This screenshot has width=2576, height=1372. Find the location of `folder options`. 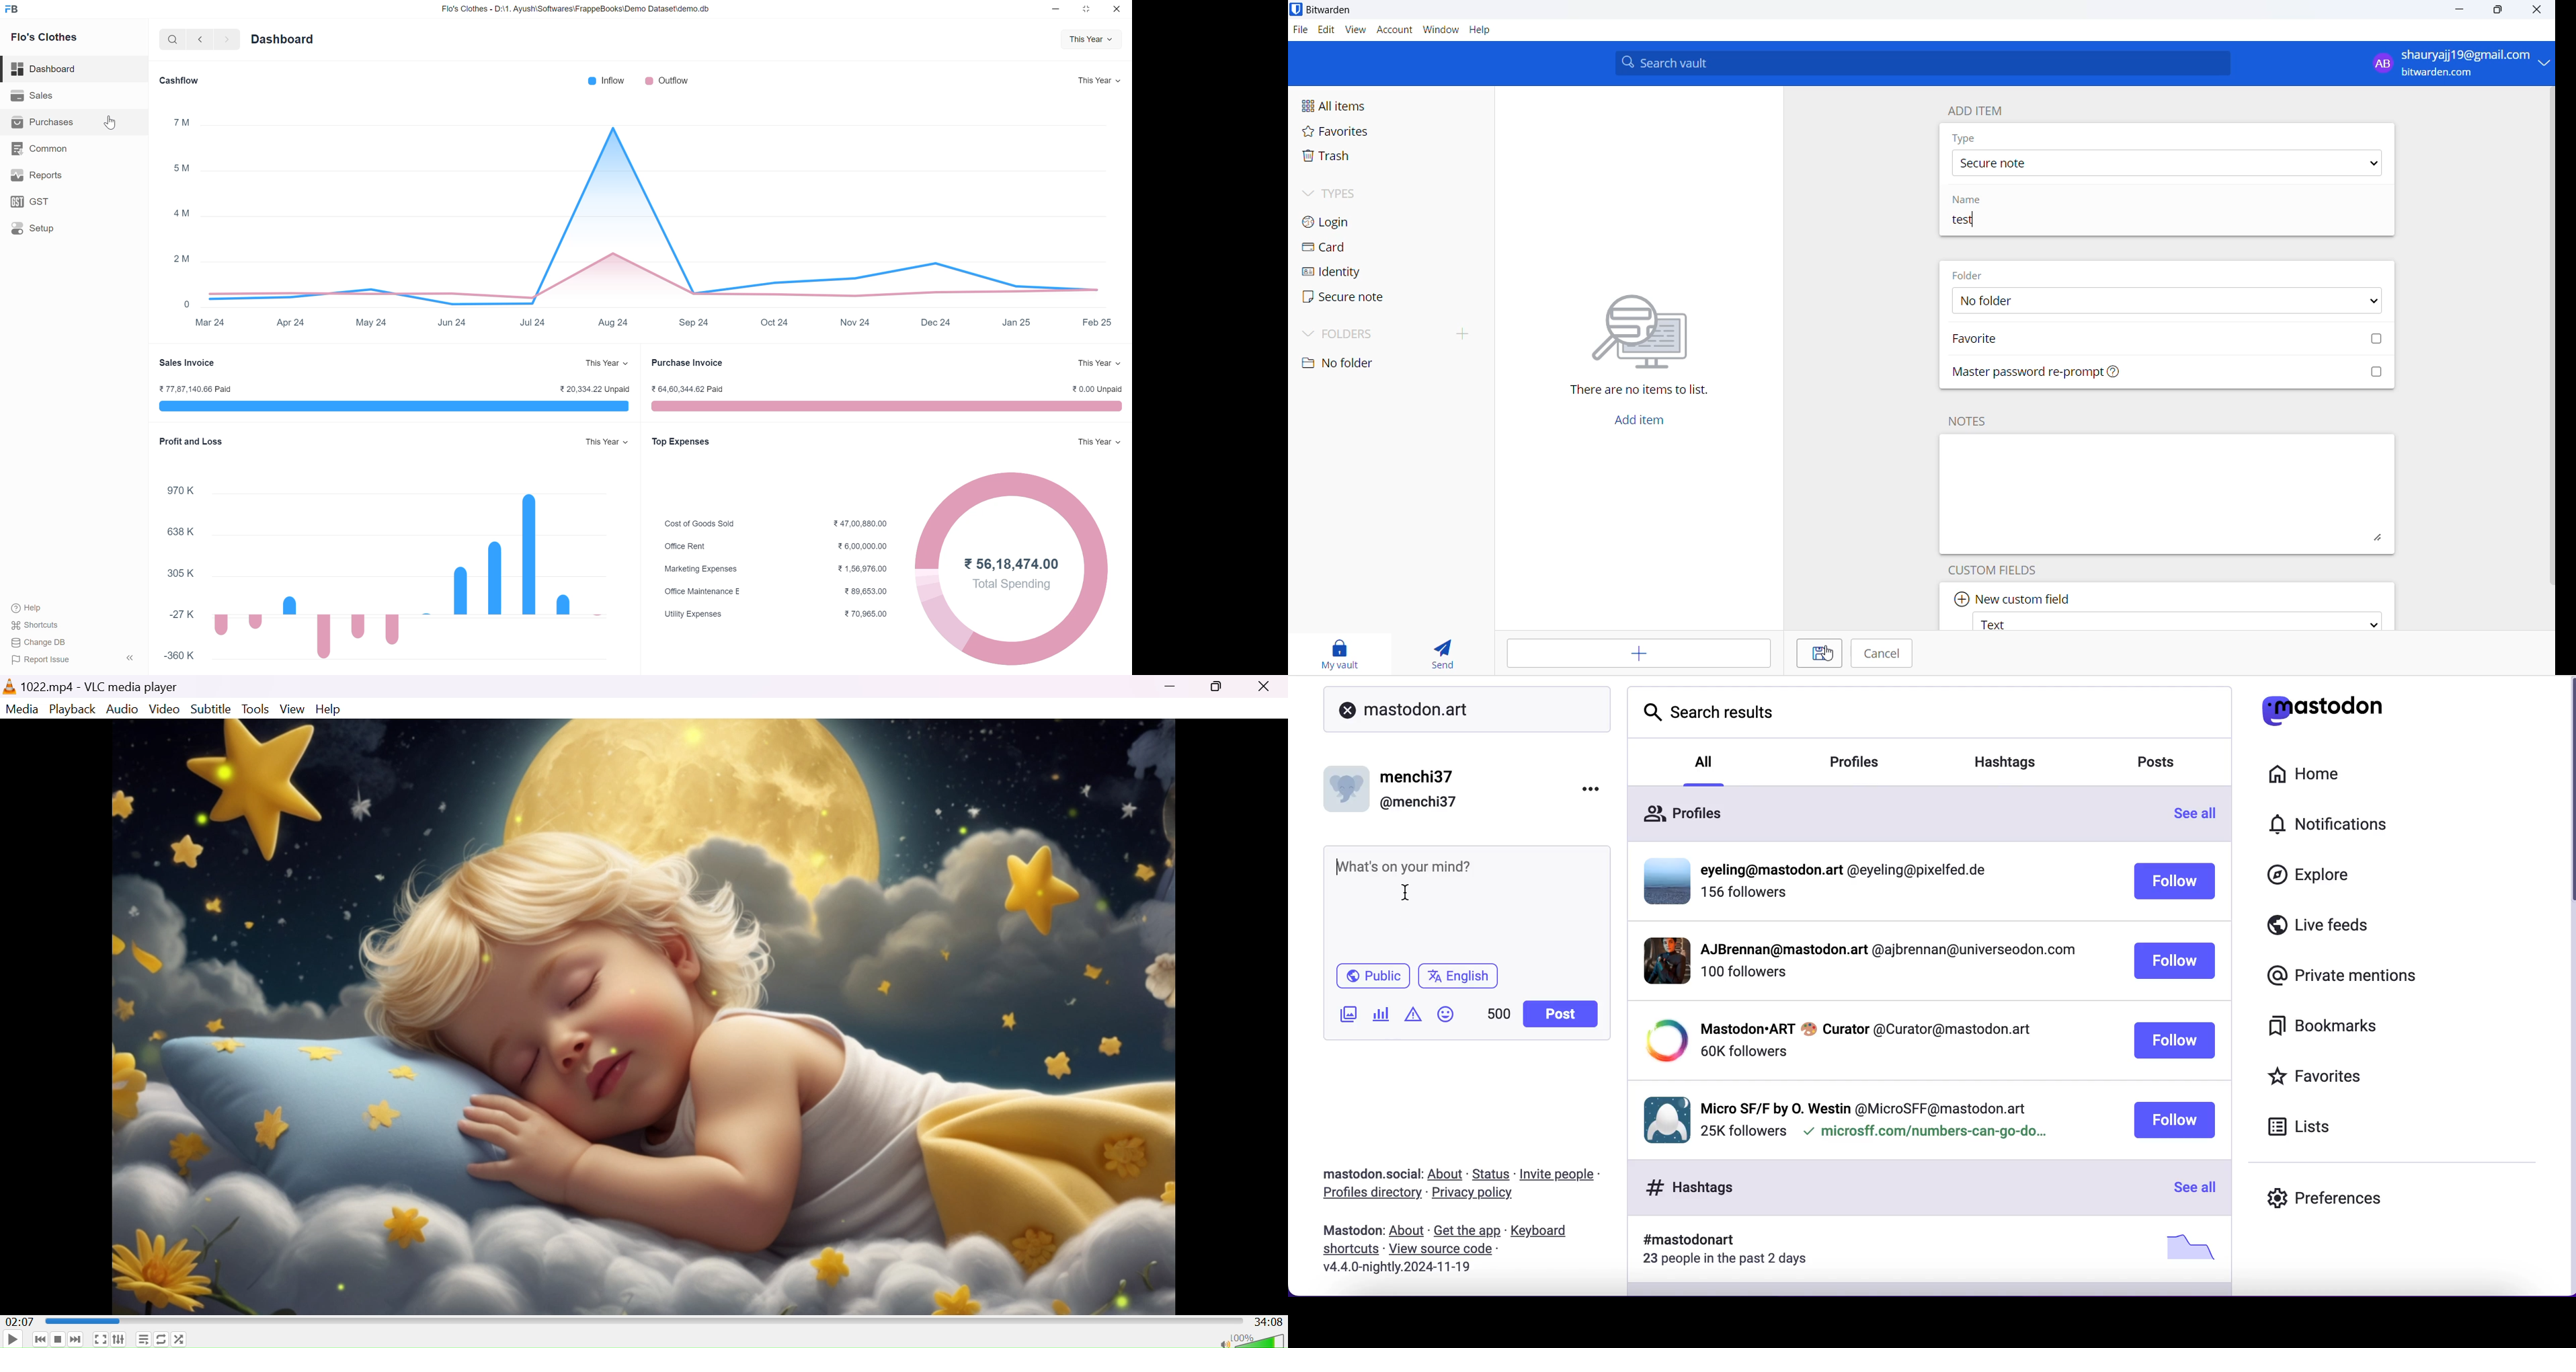

folder options is located at coordinates (2165, 302).